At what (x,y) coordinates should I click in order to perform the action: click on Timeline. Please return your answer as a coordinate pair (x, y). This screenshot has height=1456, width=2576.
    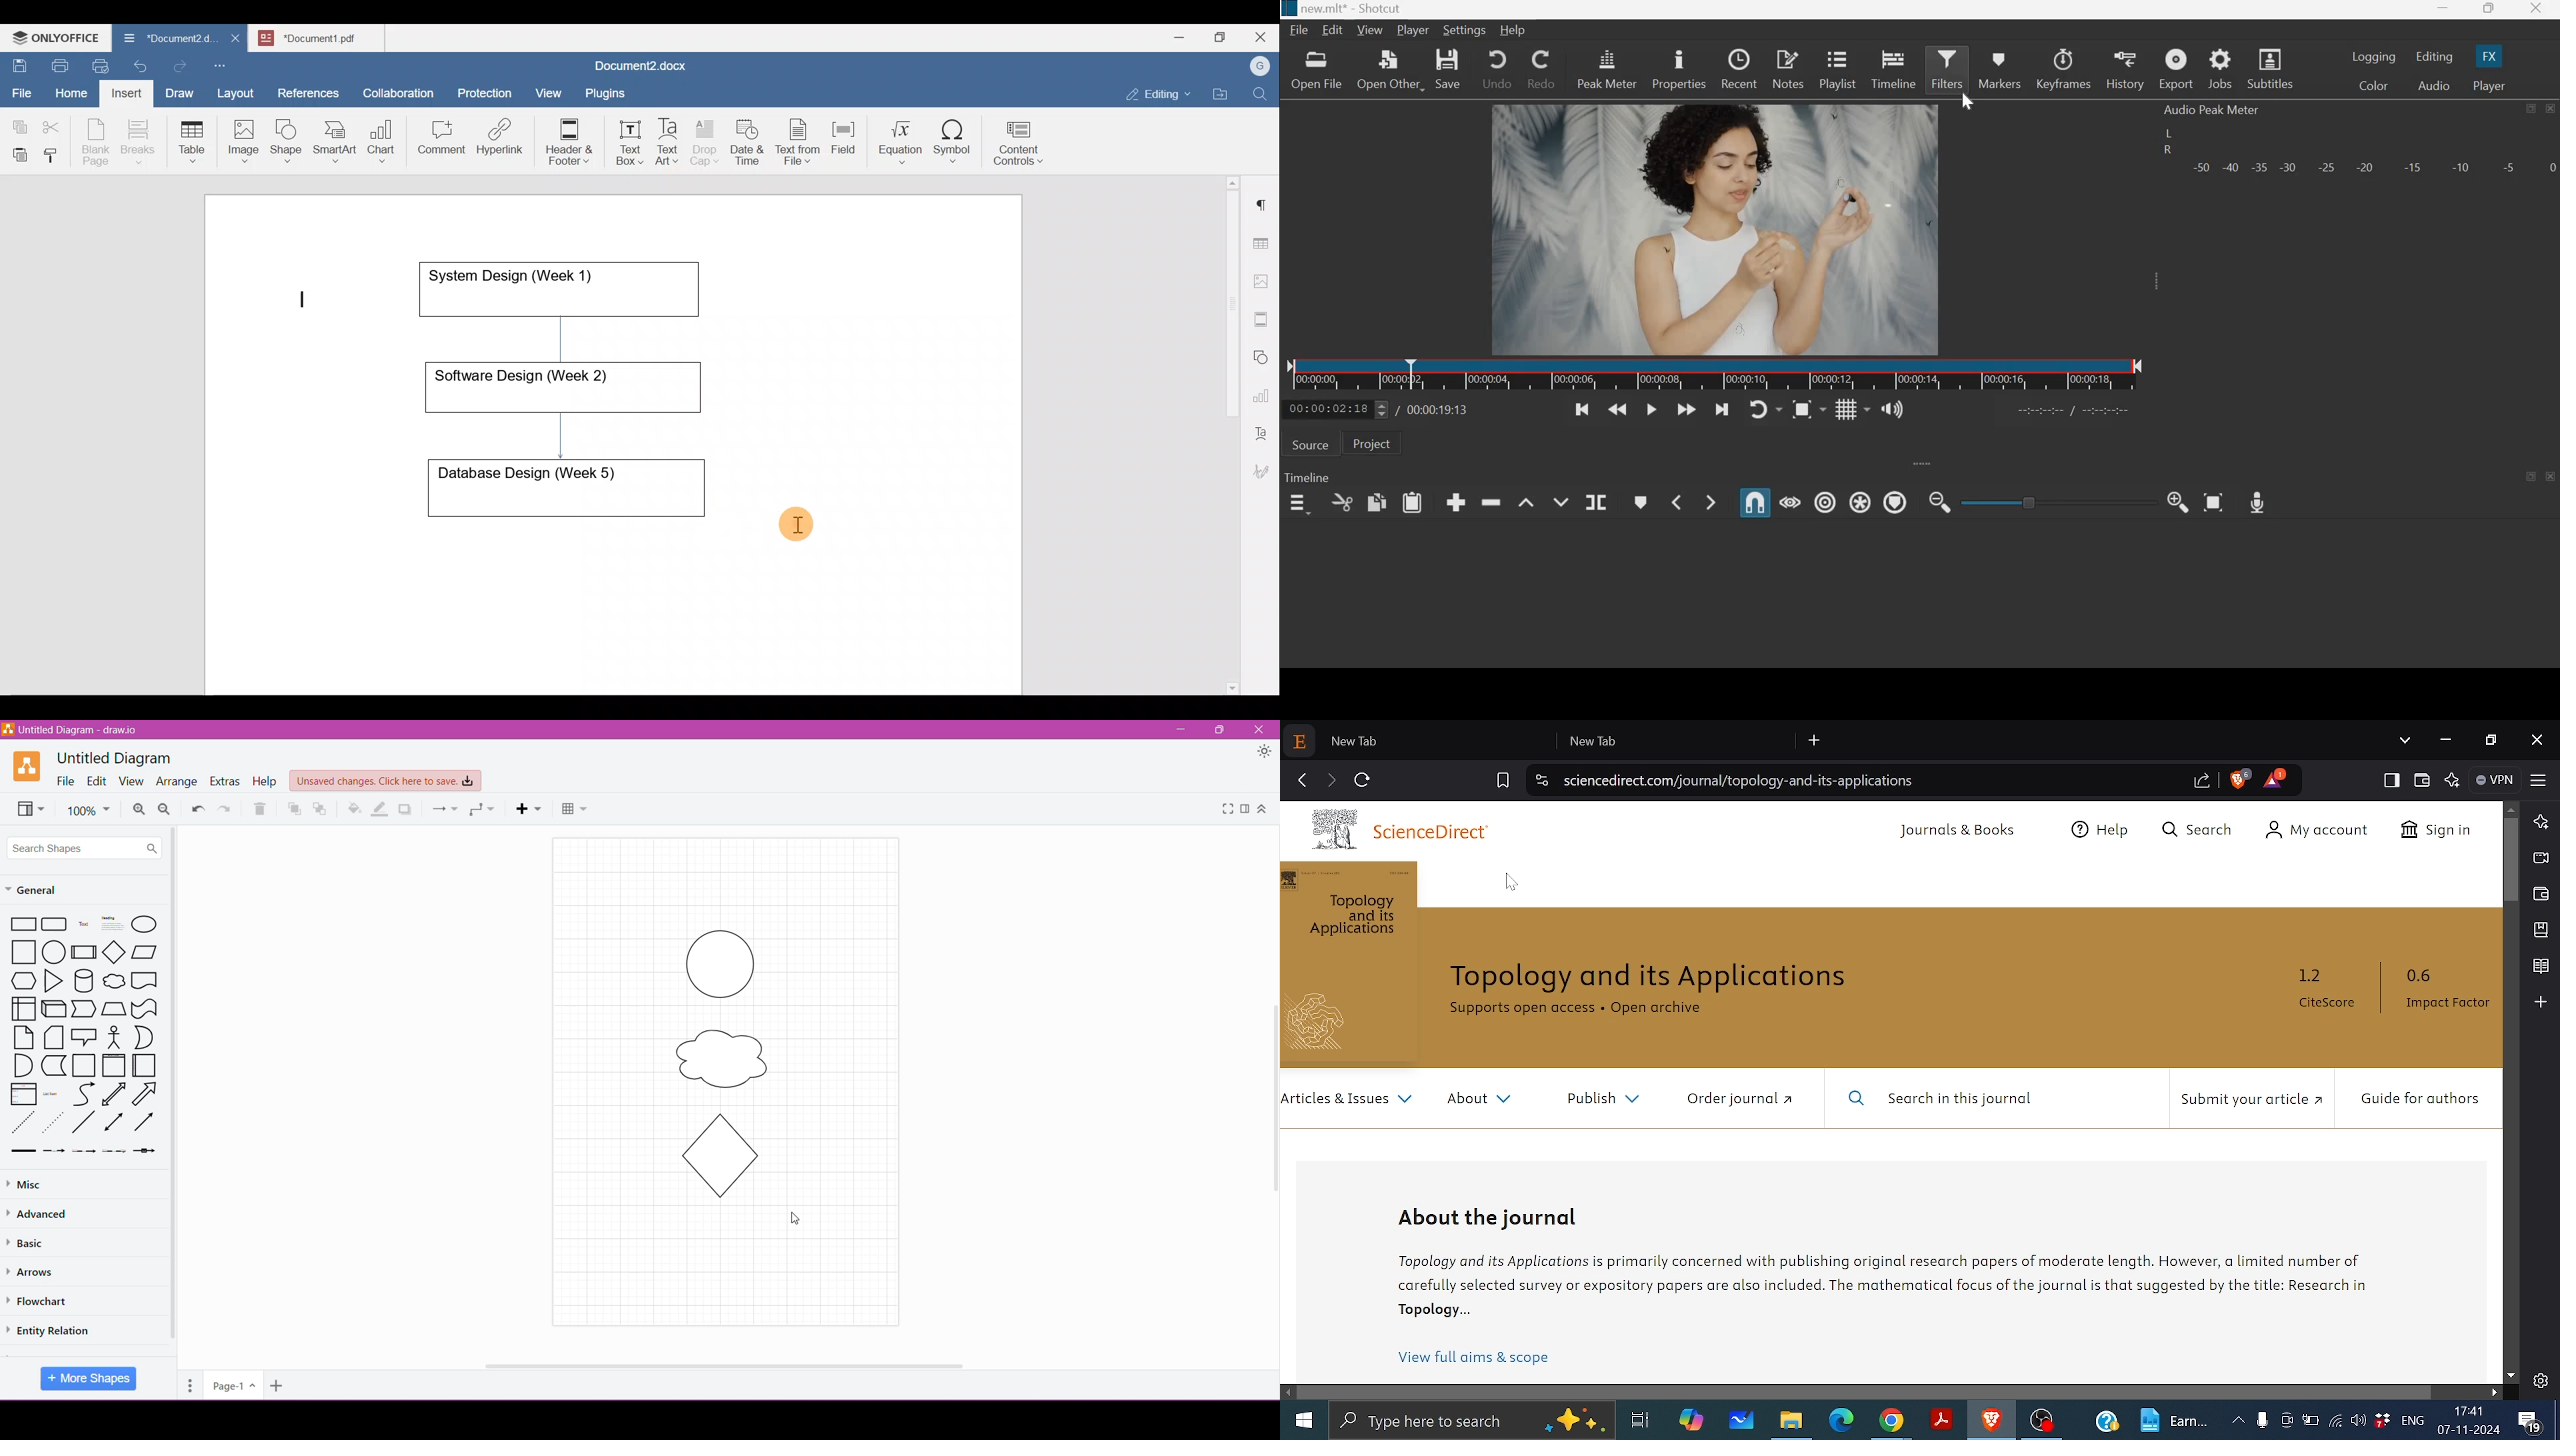
    Looking at the image, I should click on (1714, 375).